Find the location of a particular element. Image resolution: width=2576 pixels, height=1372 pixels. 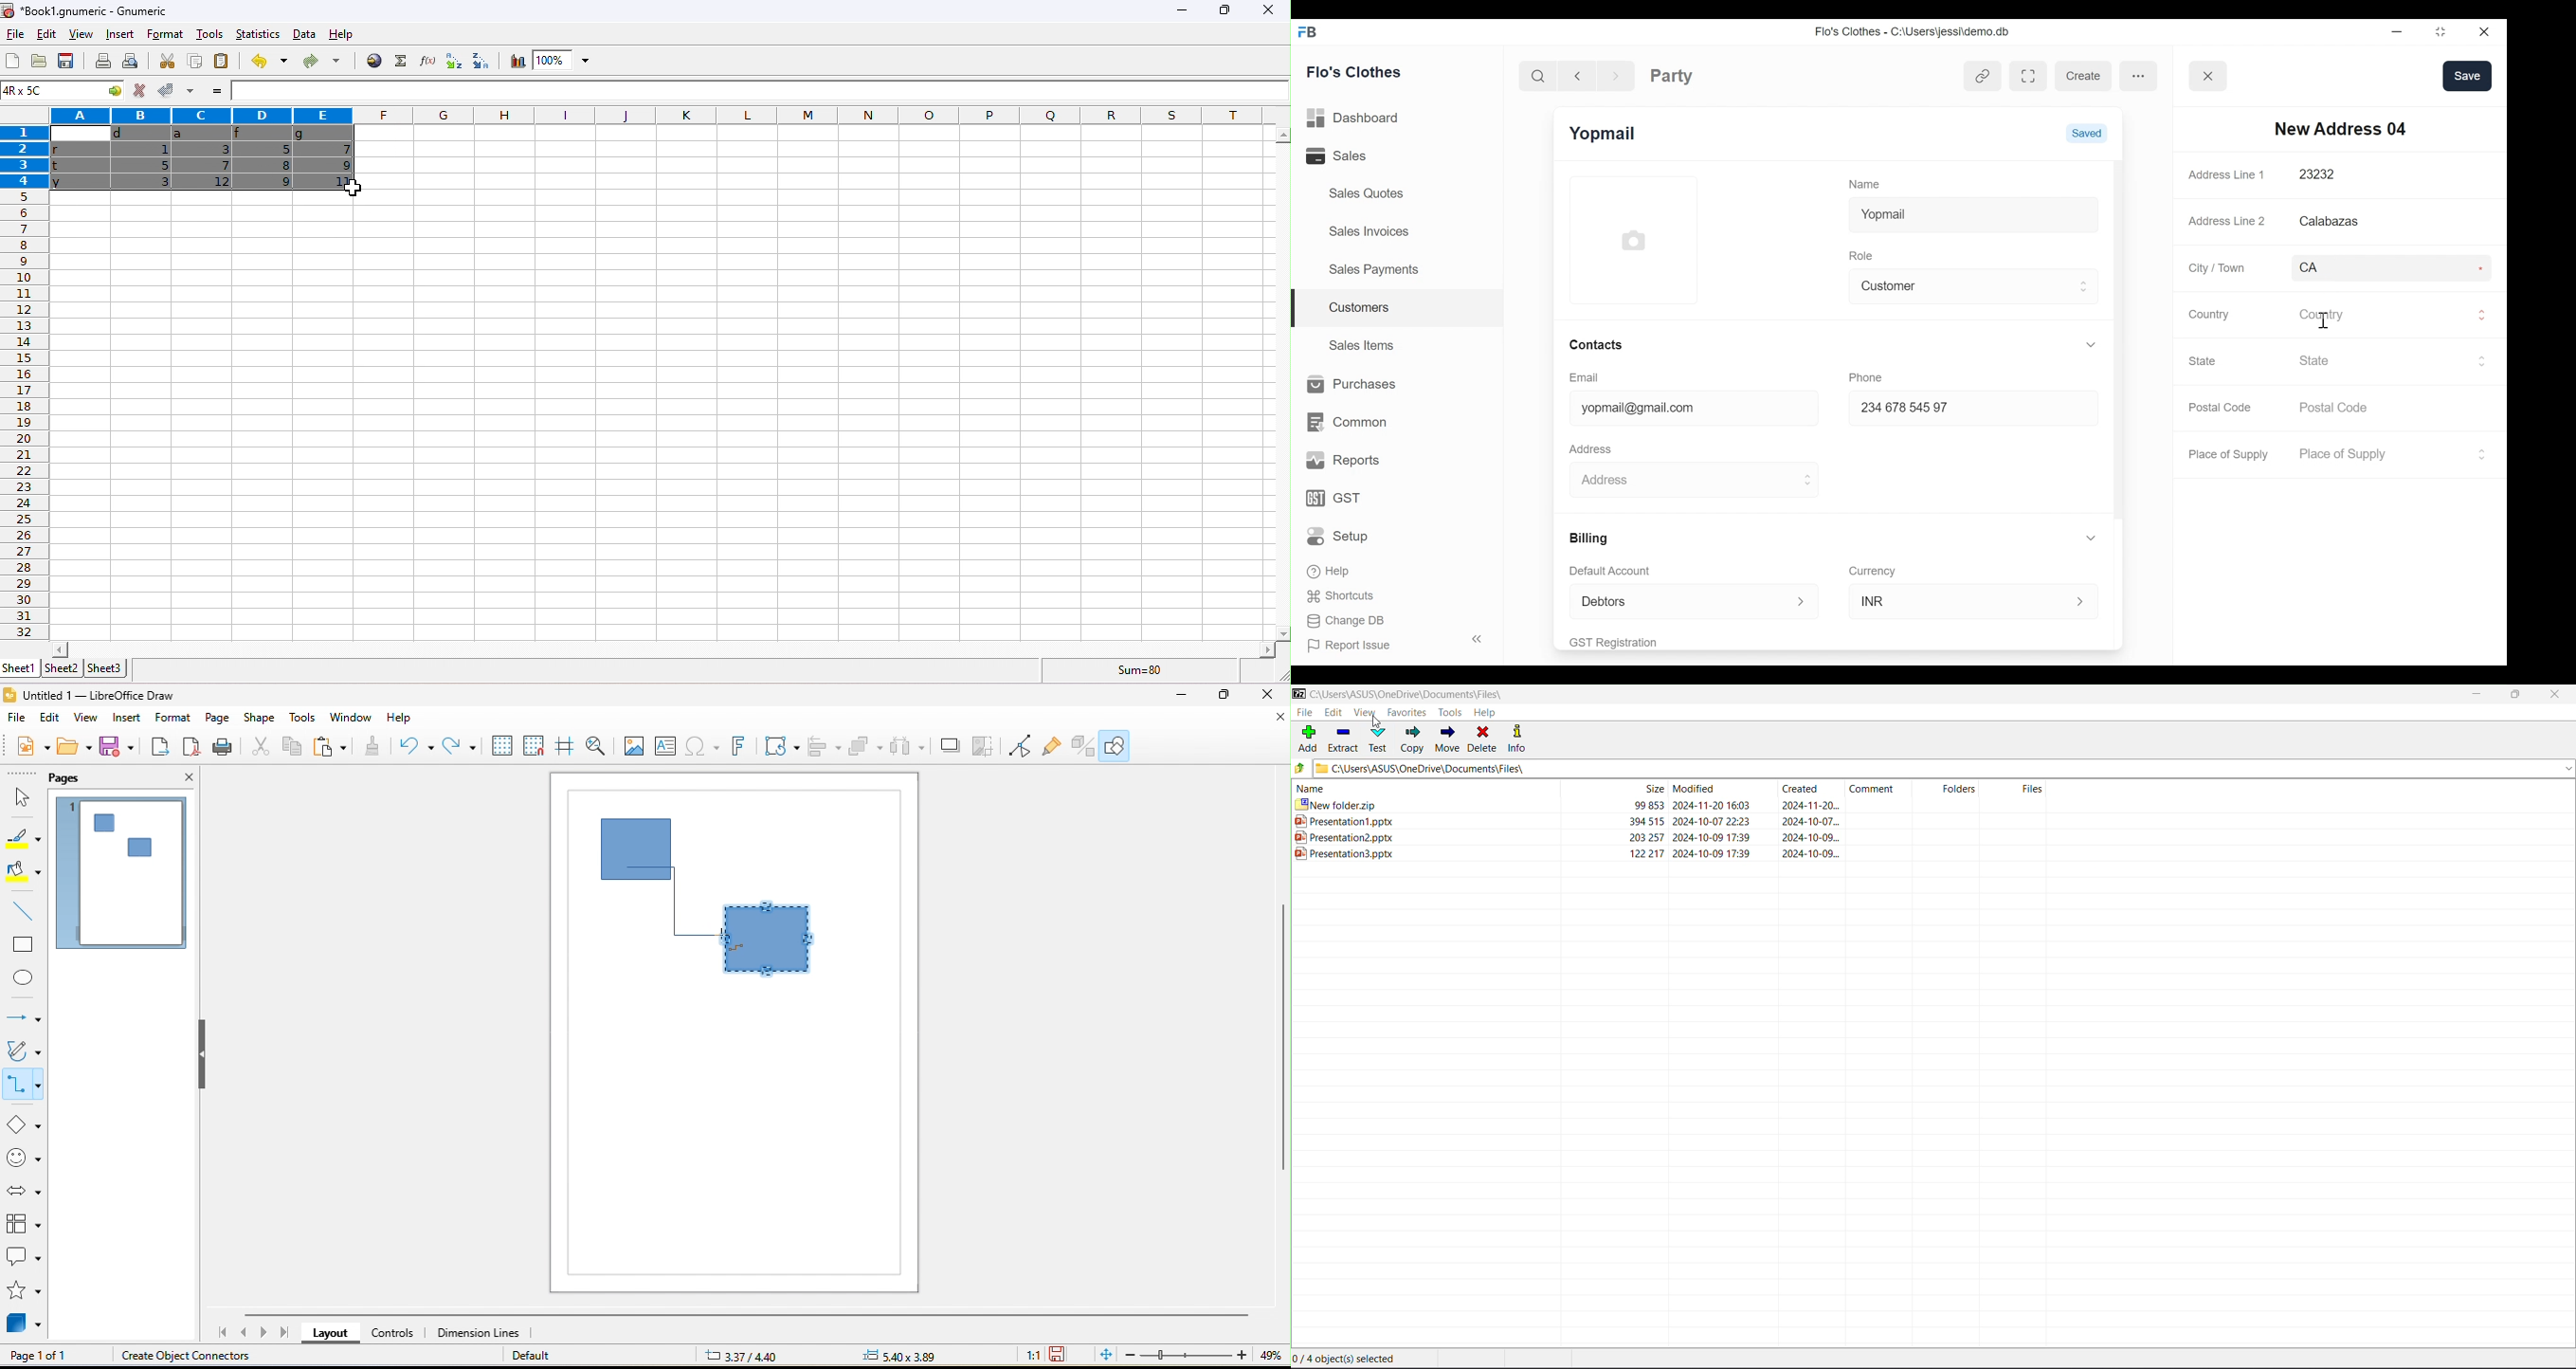

shape selected is located at coordinates (775, 944).